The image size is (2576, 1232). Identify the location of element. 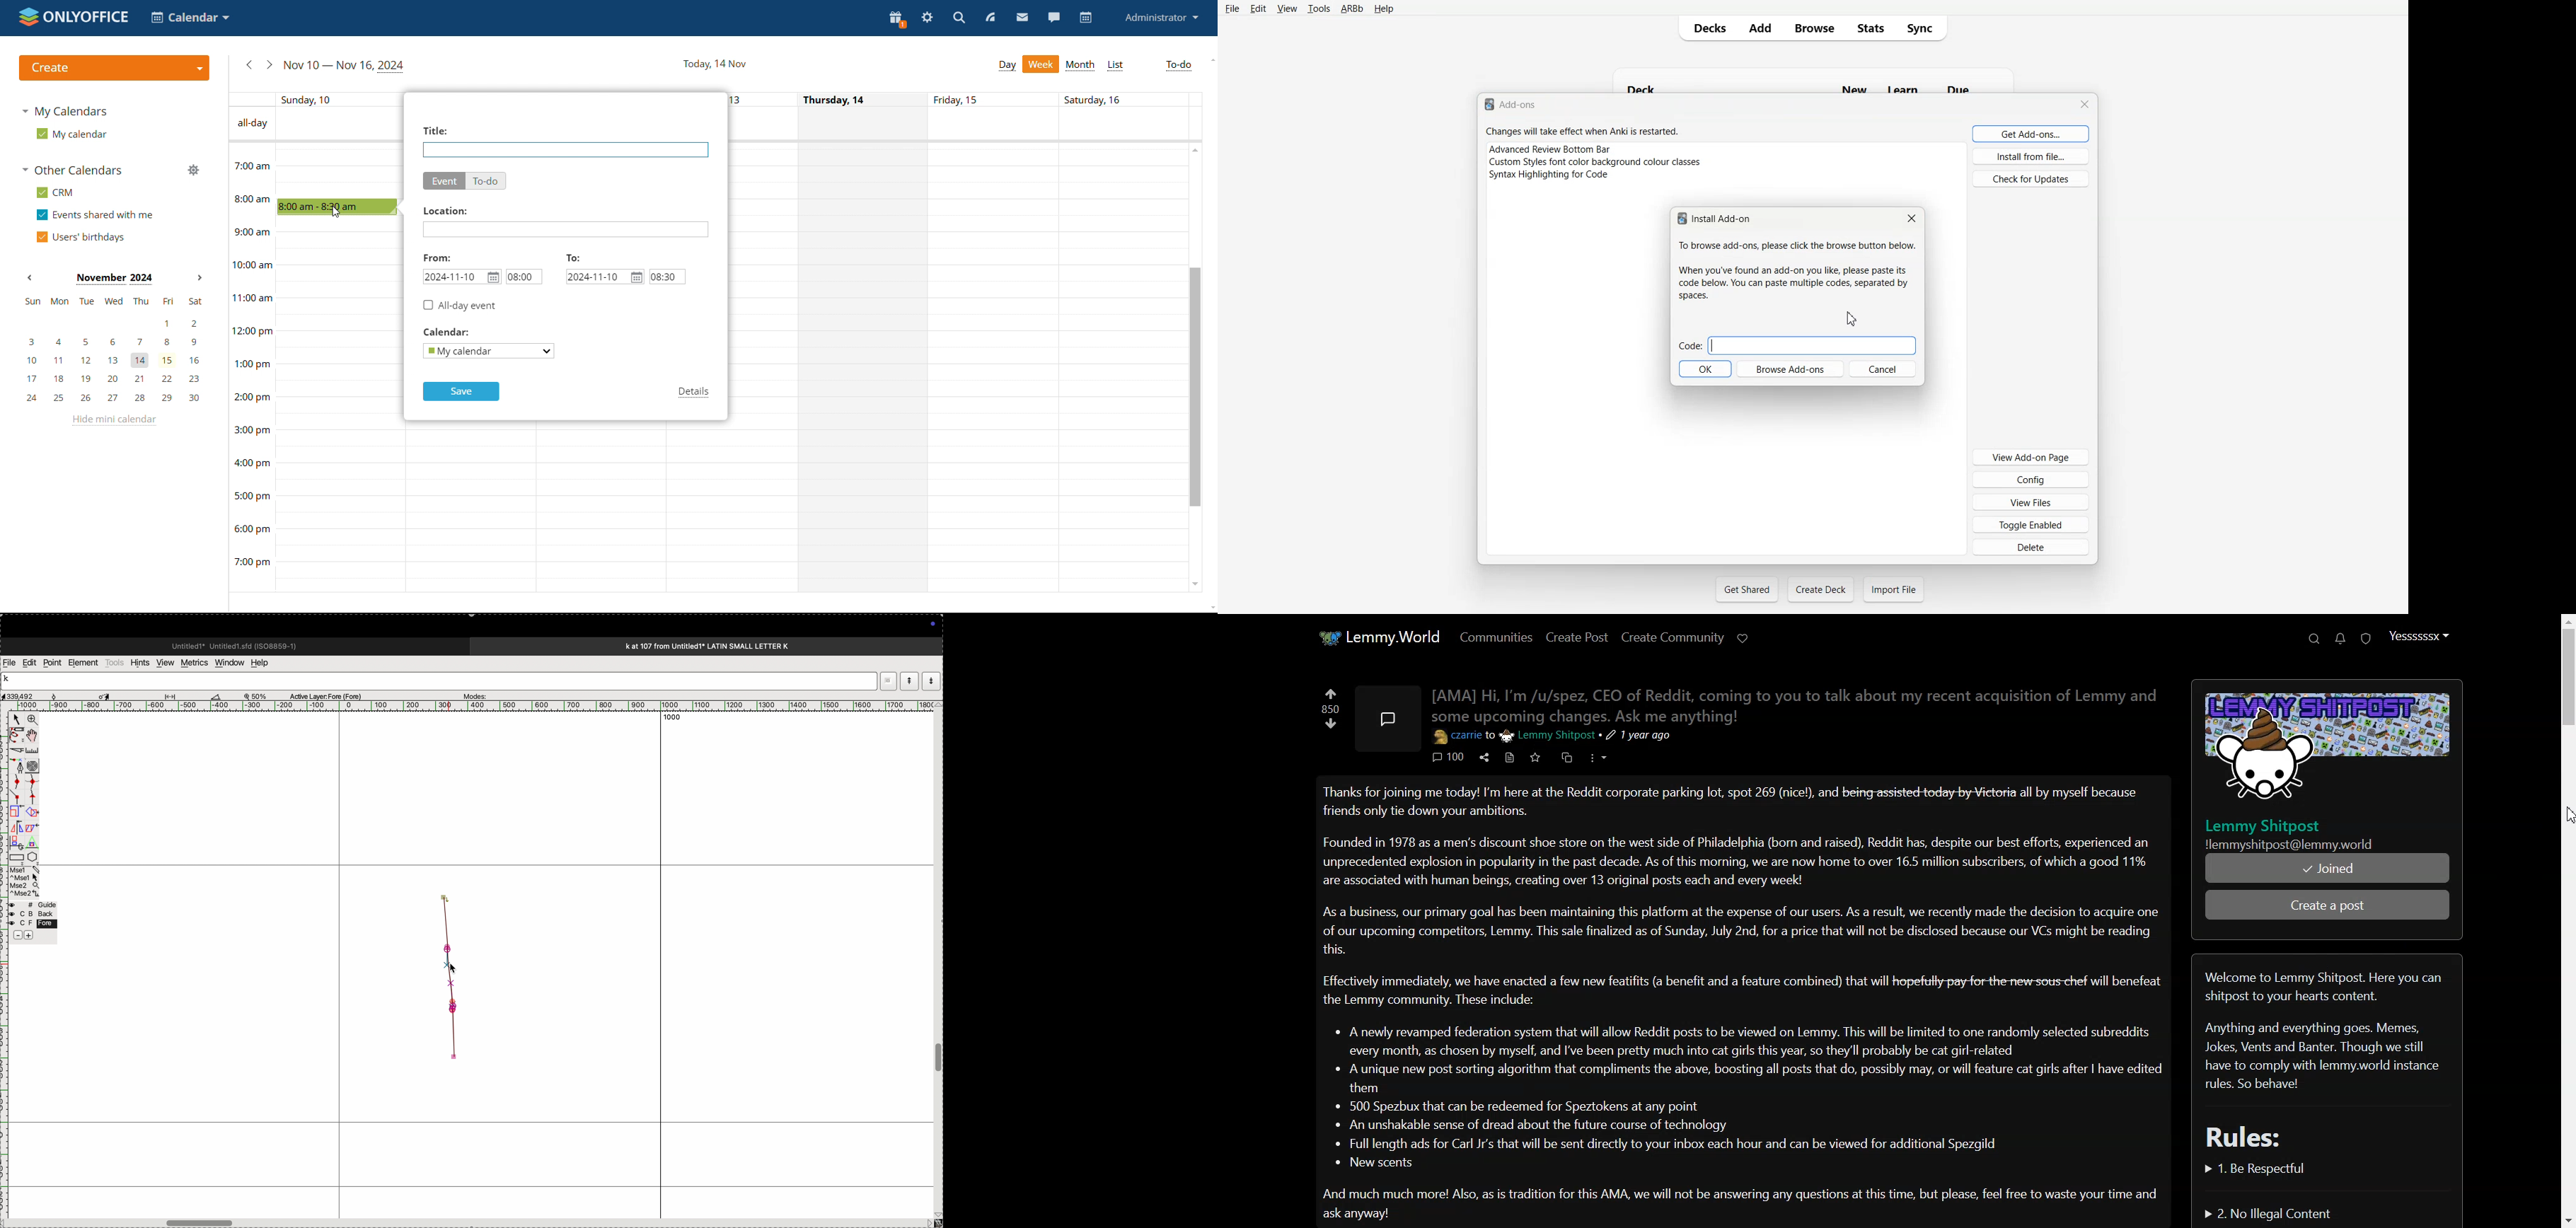
(84, 663).